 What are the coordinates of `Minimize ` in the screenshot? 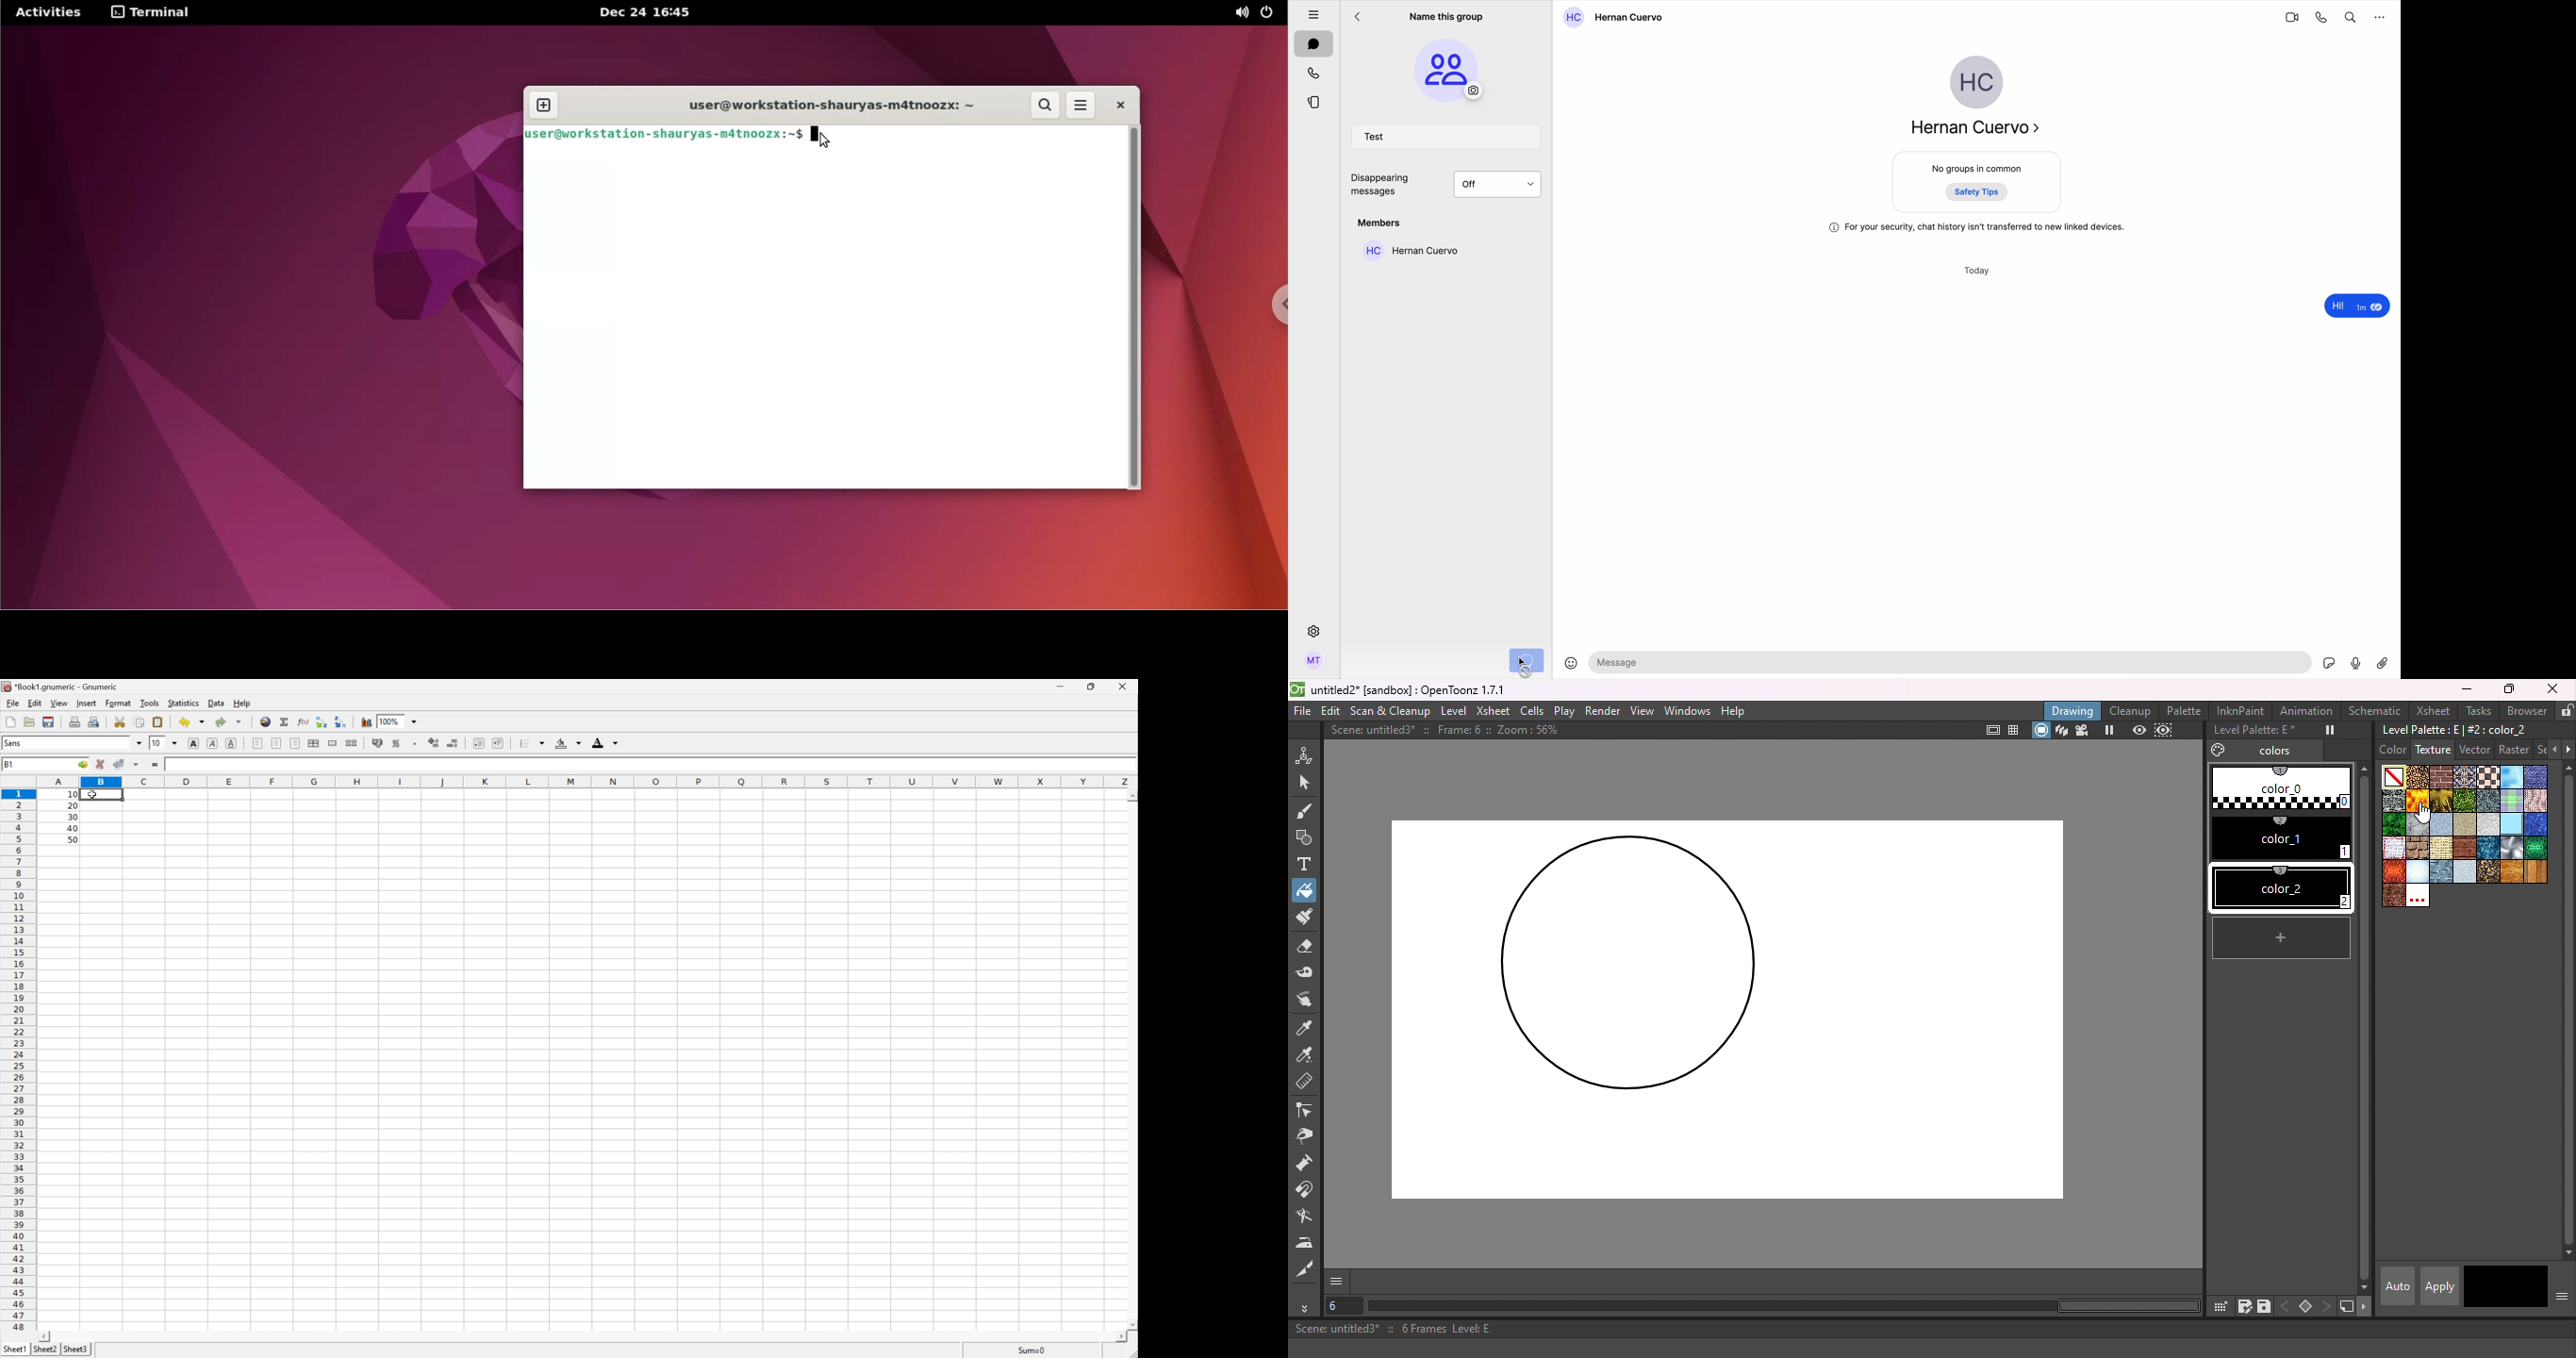 It's located at (2464, 688).